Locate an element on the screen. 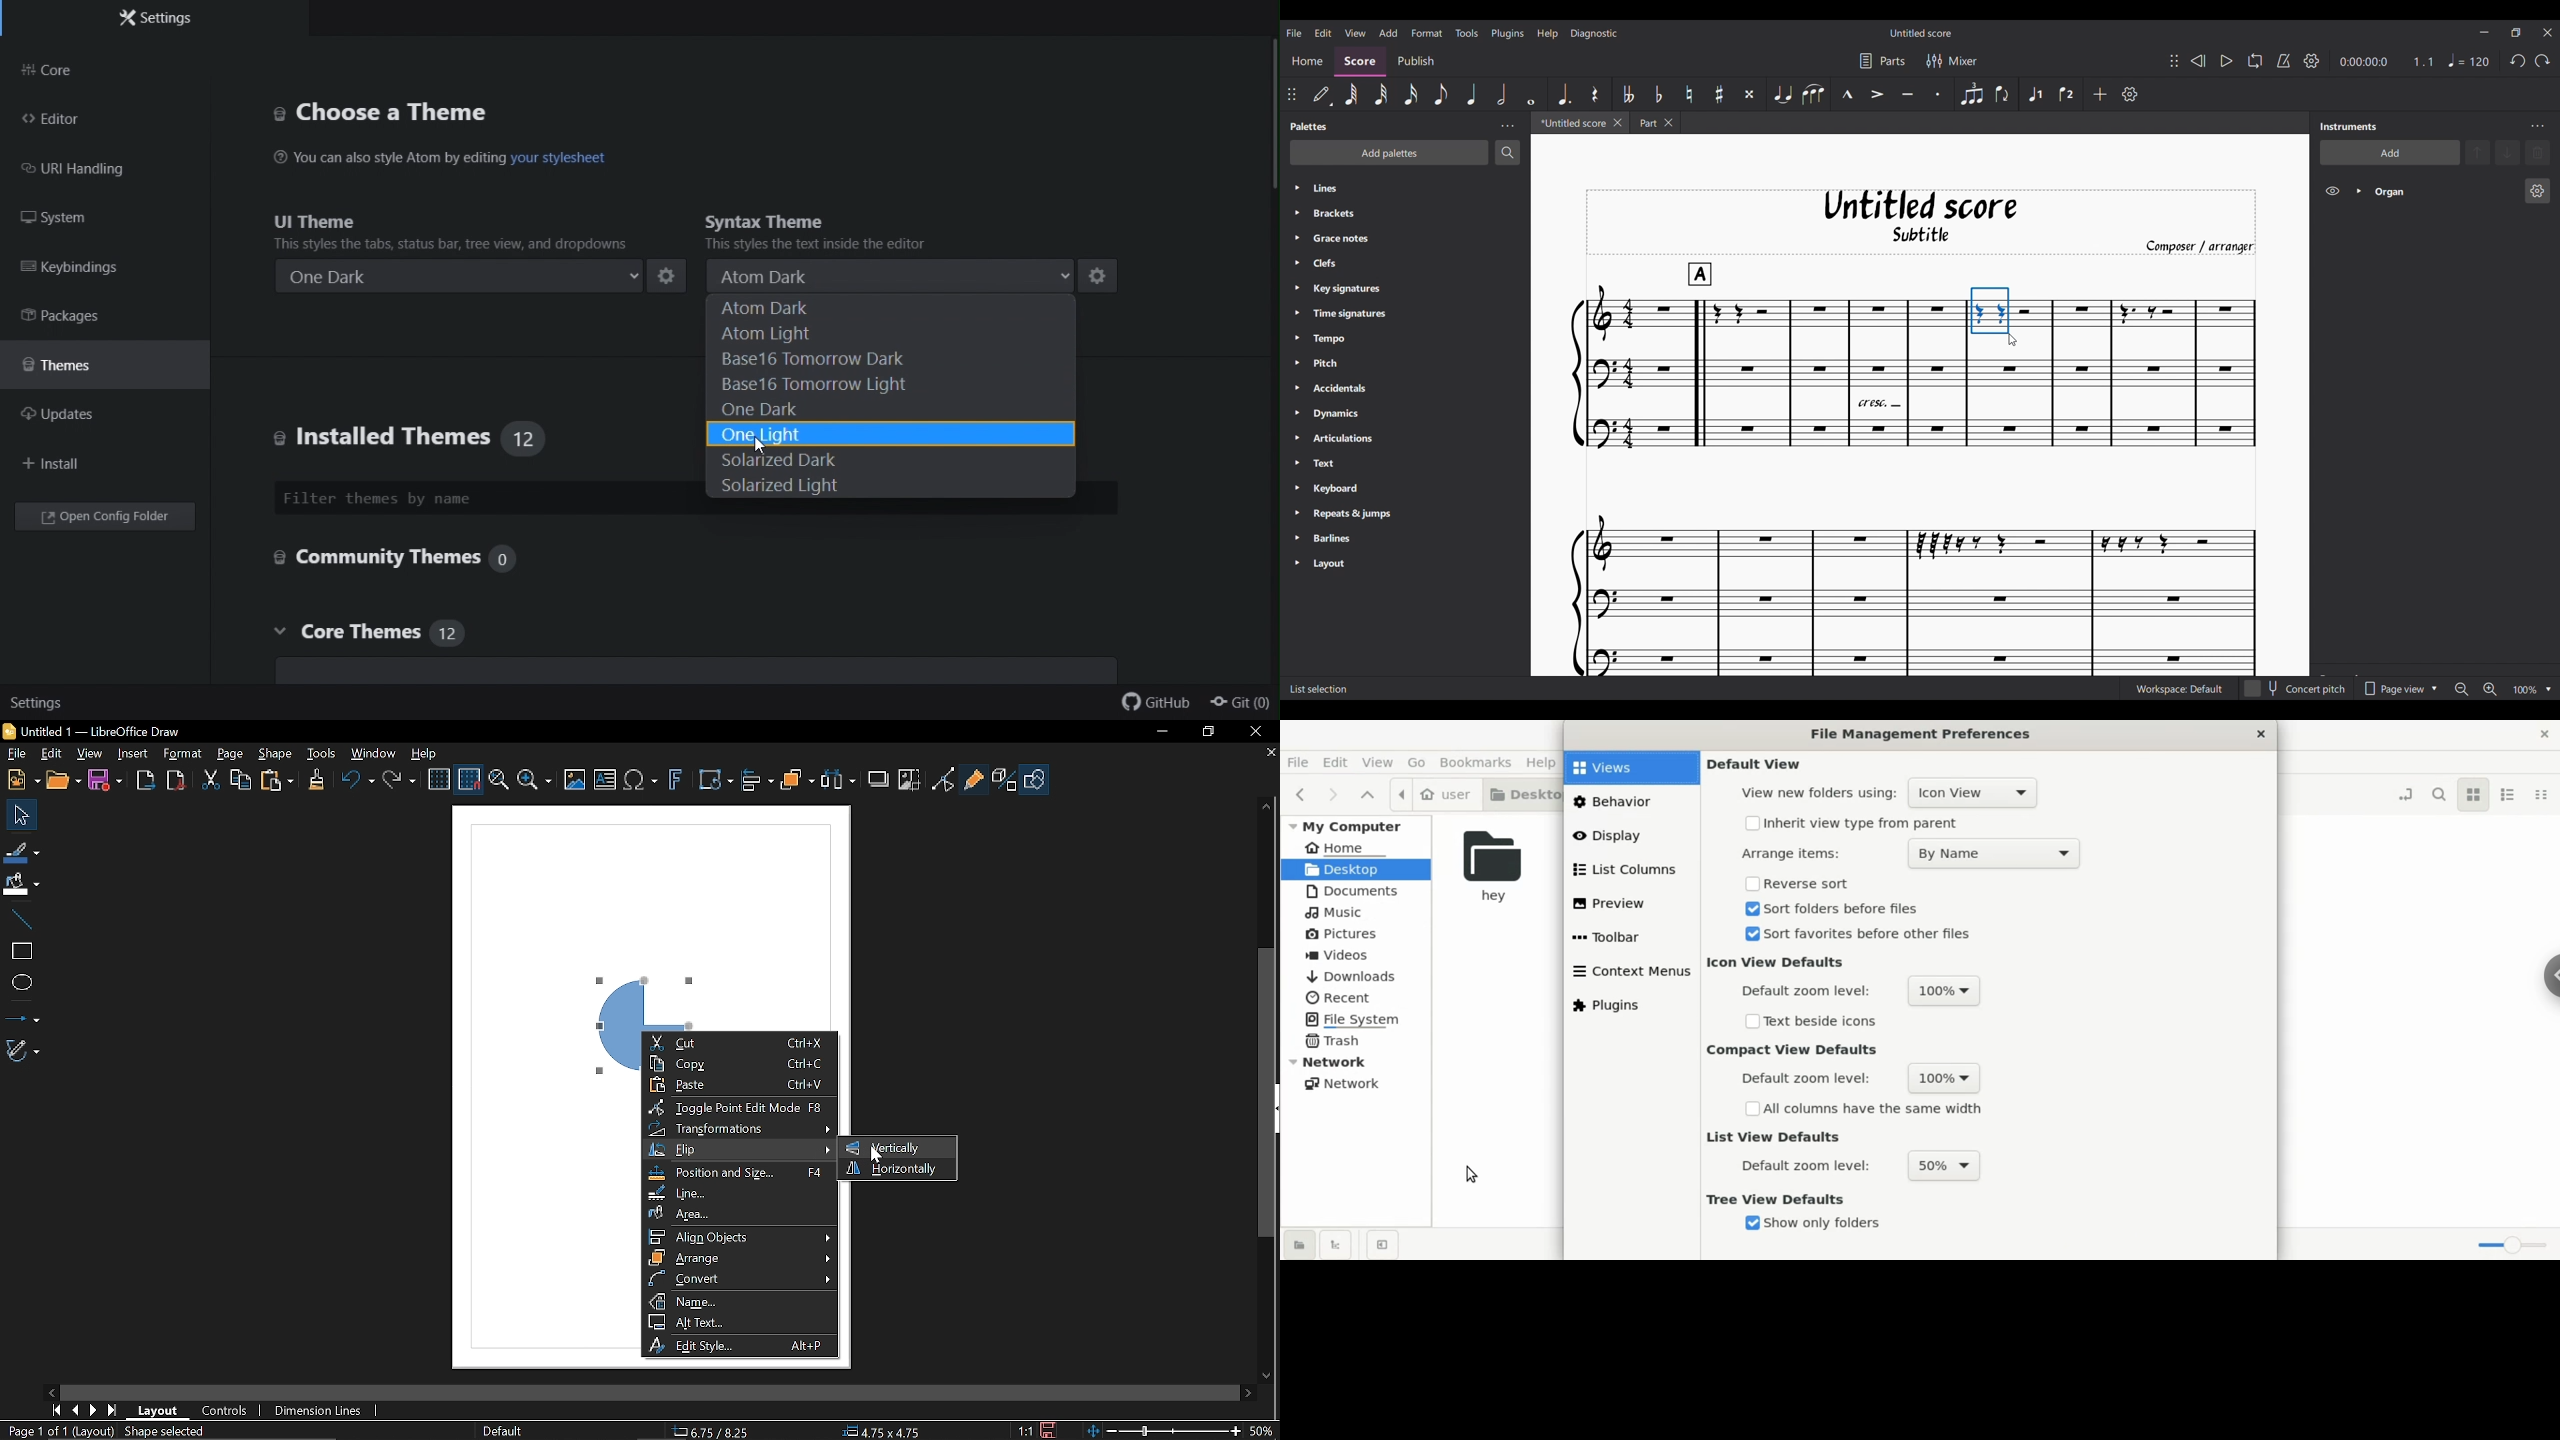 This screenshot has width=2576, height=1456. 1:1 (Scaling factor) is located at coordinates (1026, 1430).